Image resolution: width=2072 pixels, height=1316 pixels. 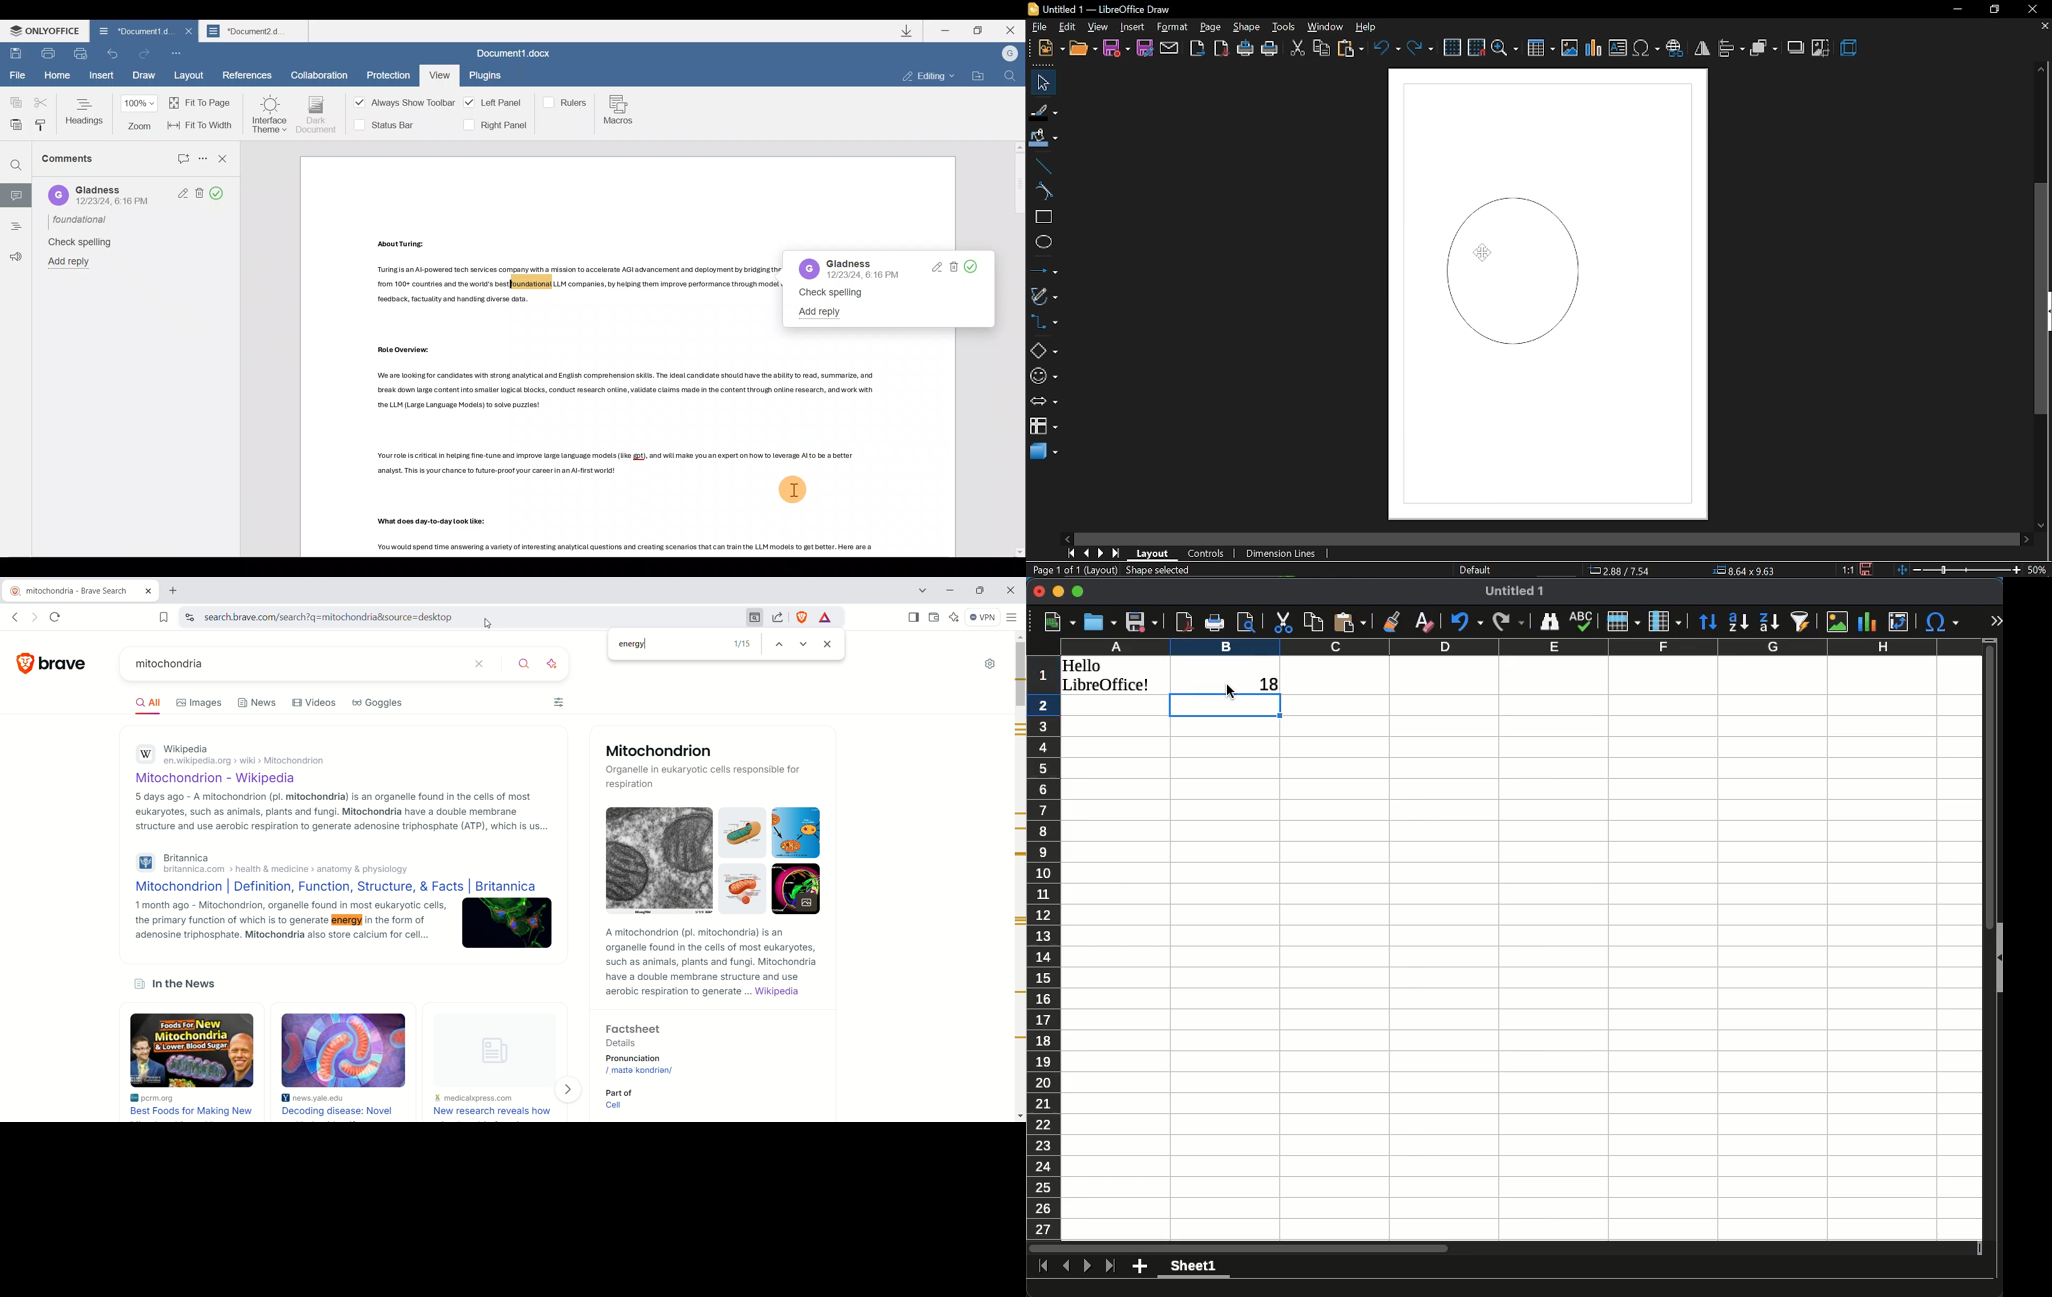 I want to click on zoom, so click(x=1505, y=48).